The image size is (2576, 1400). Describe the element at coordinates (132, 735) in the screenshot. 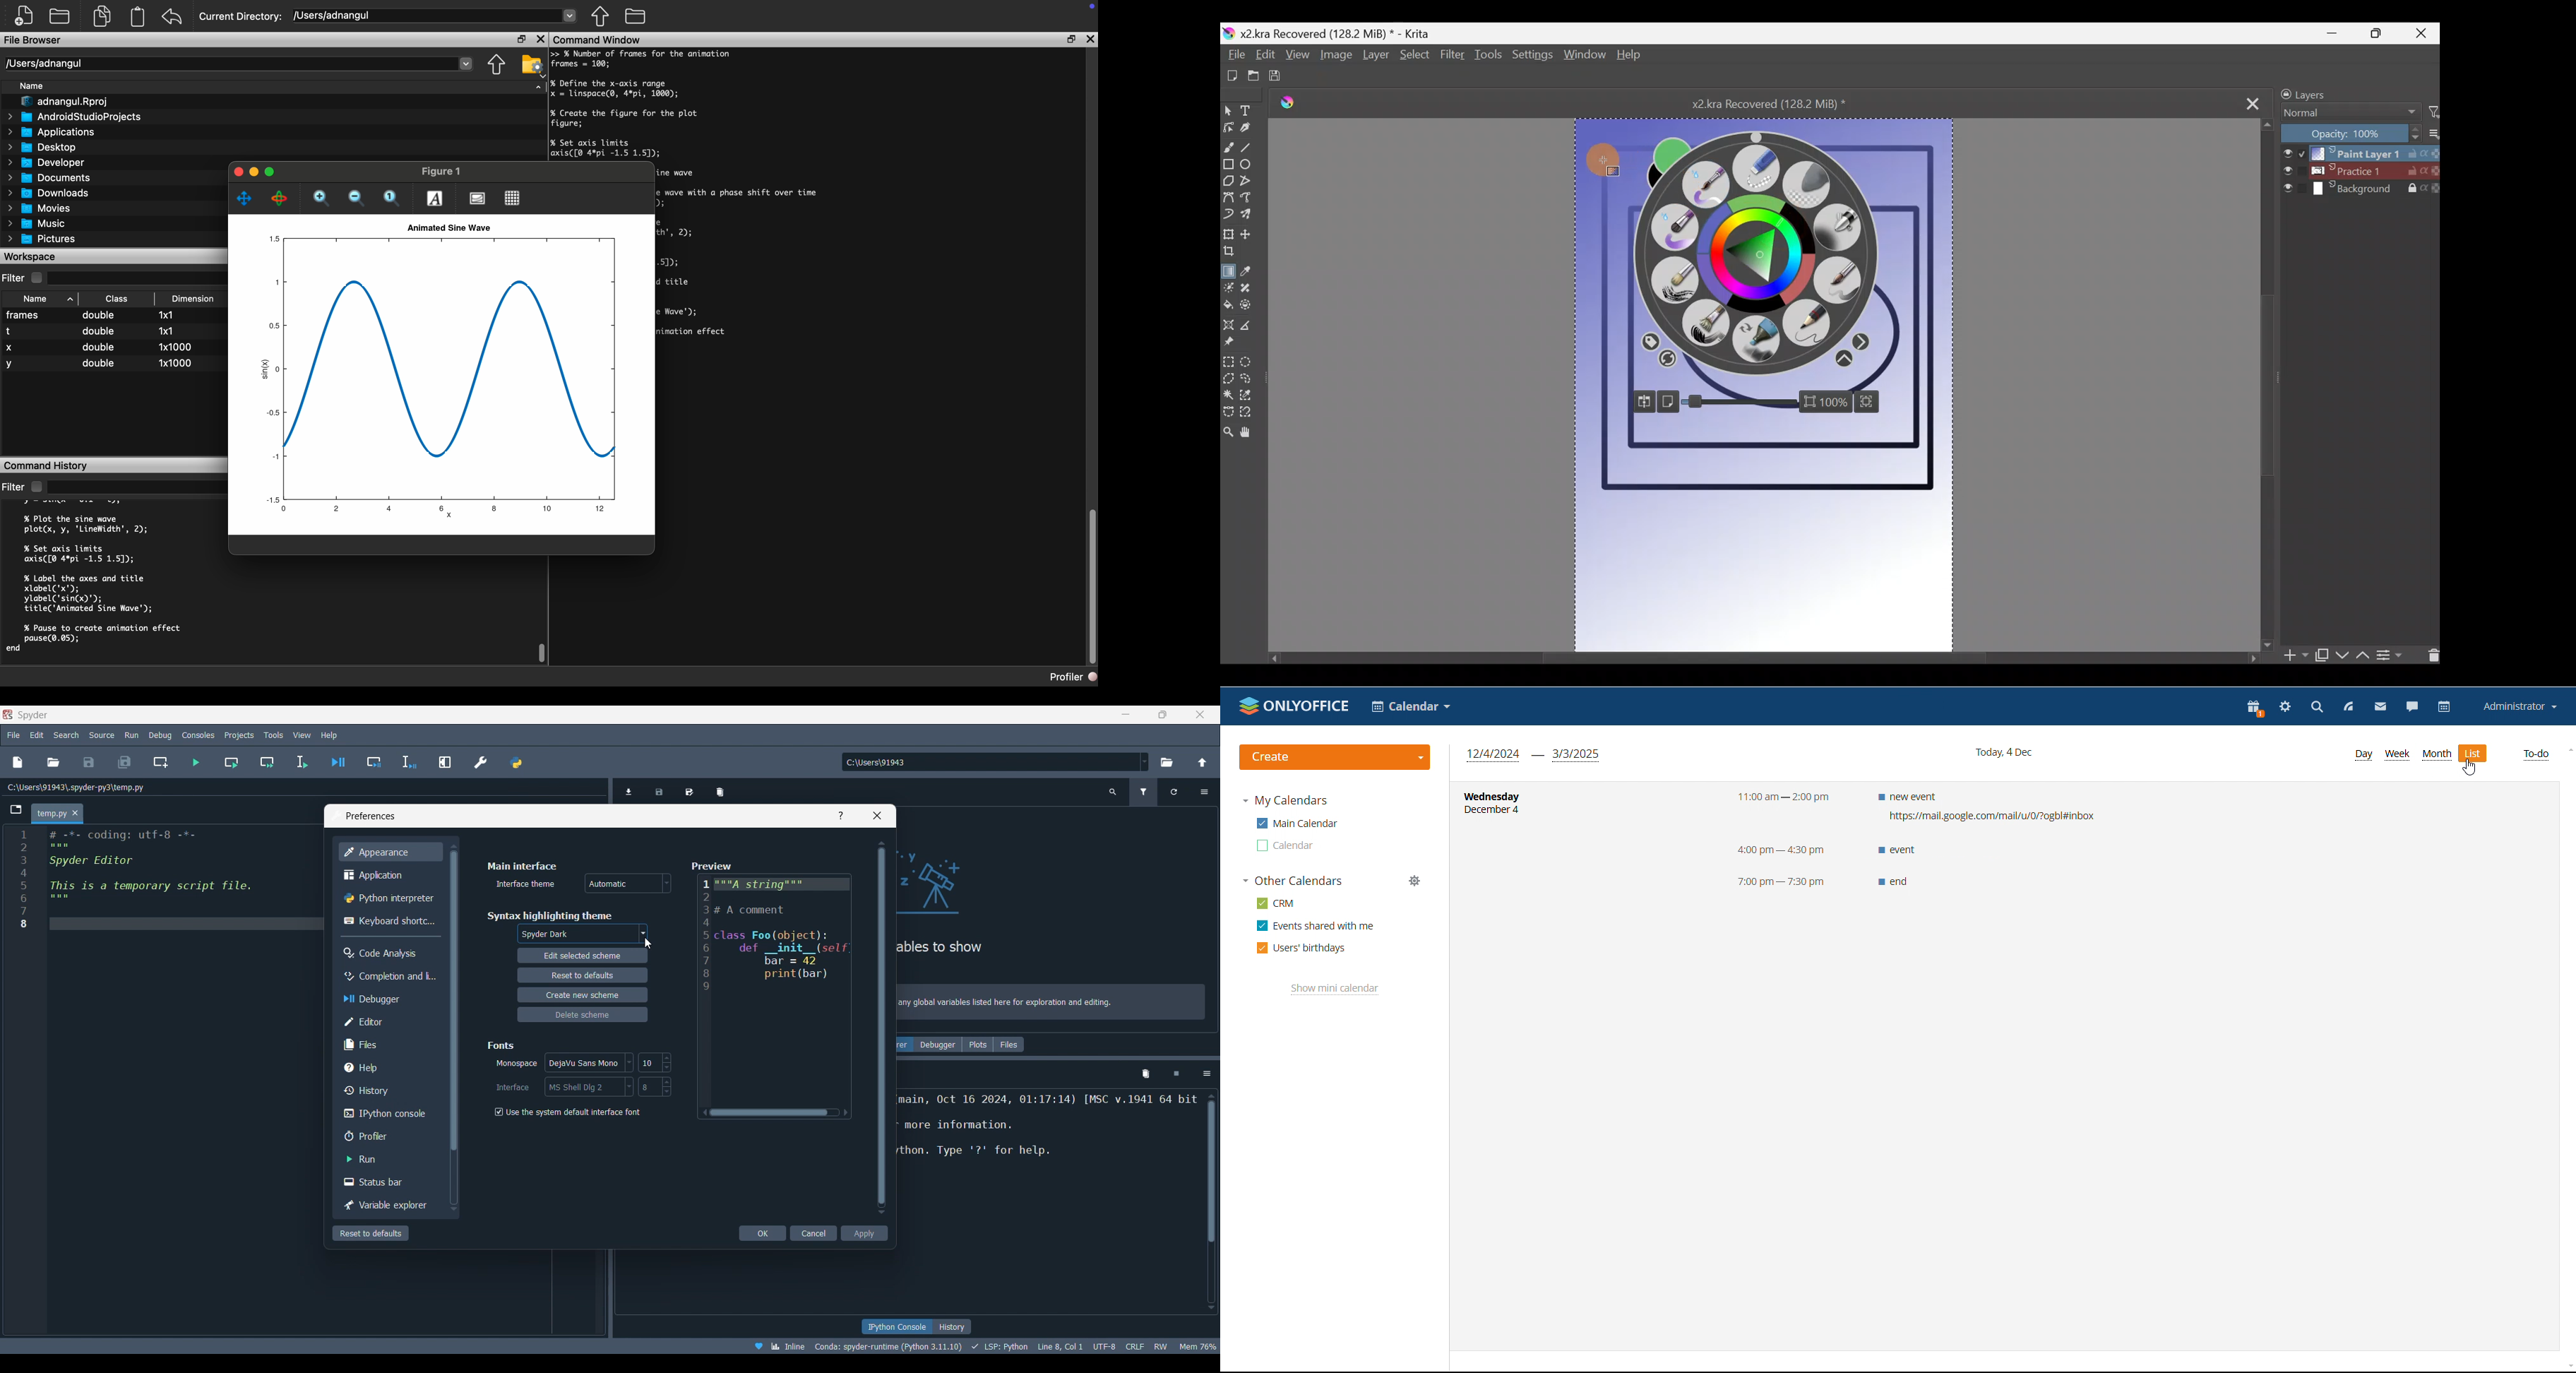

I see `Run menu` at that location.